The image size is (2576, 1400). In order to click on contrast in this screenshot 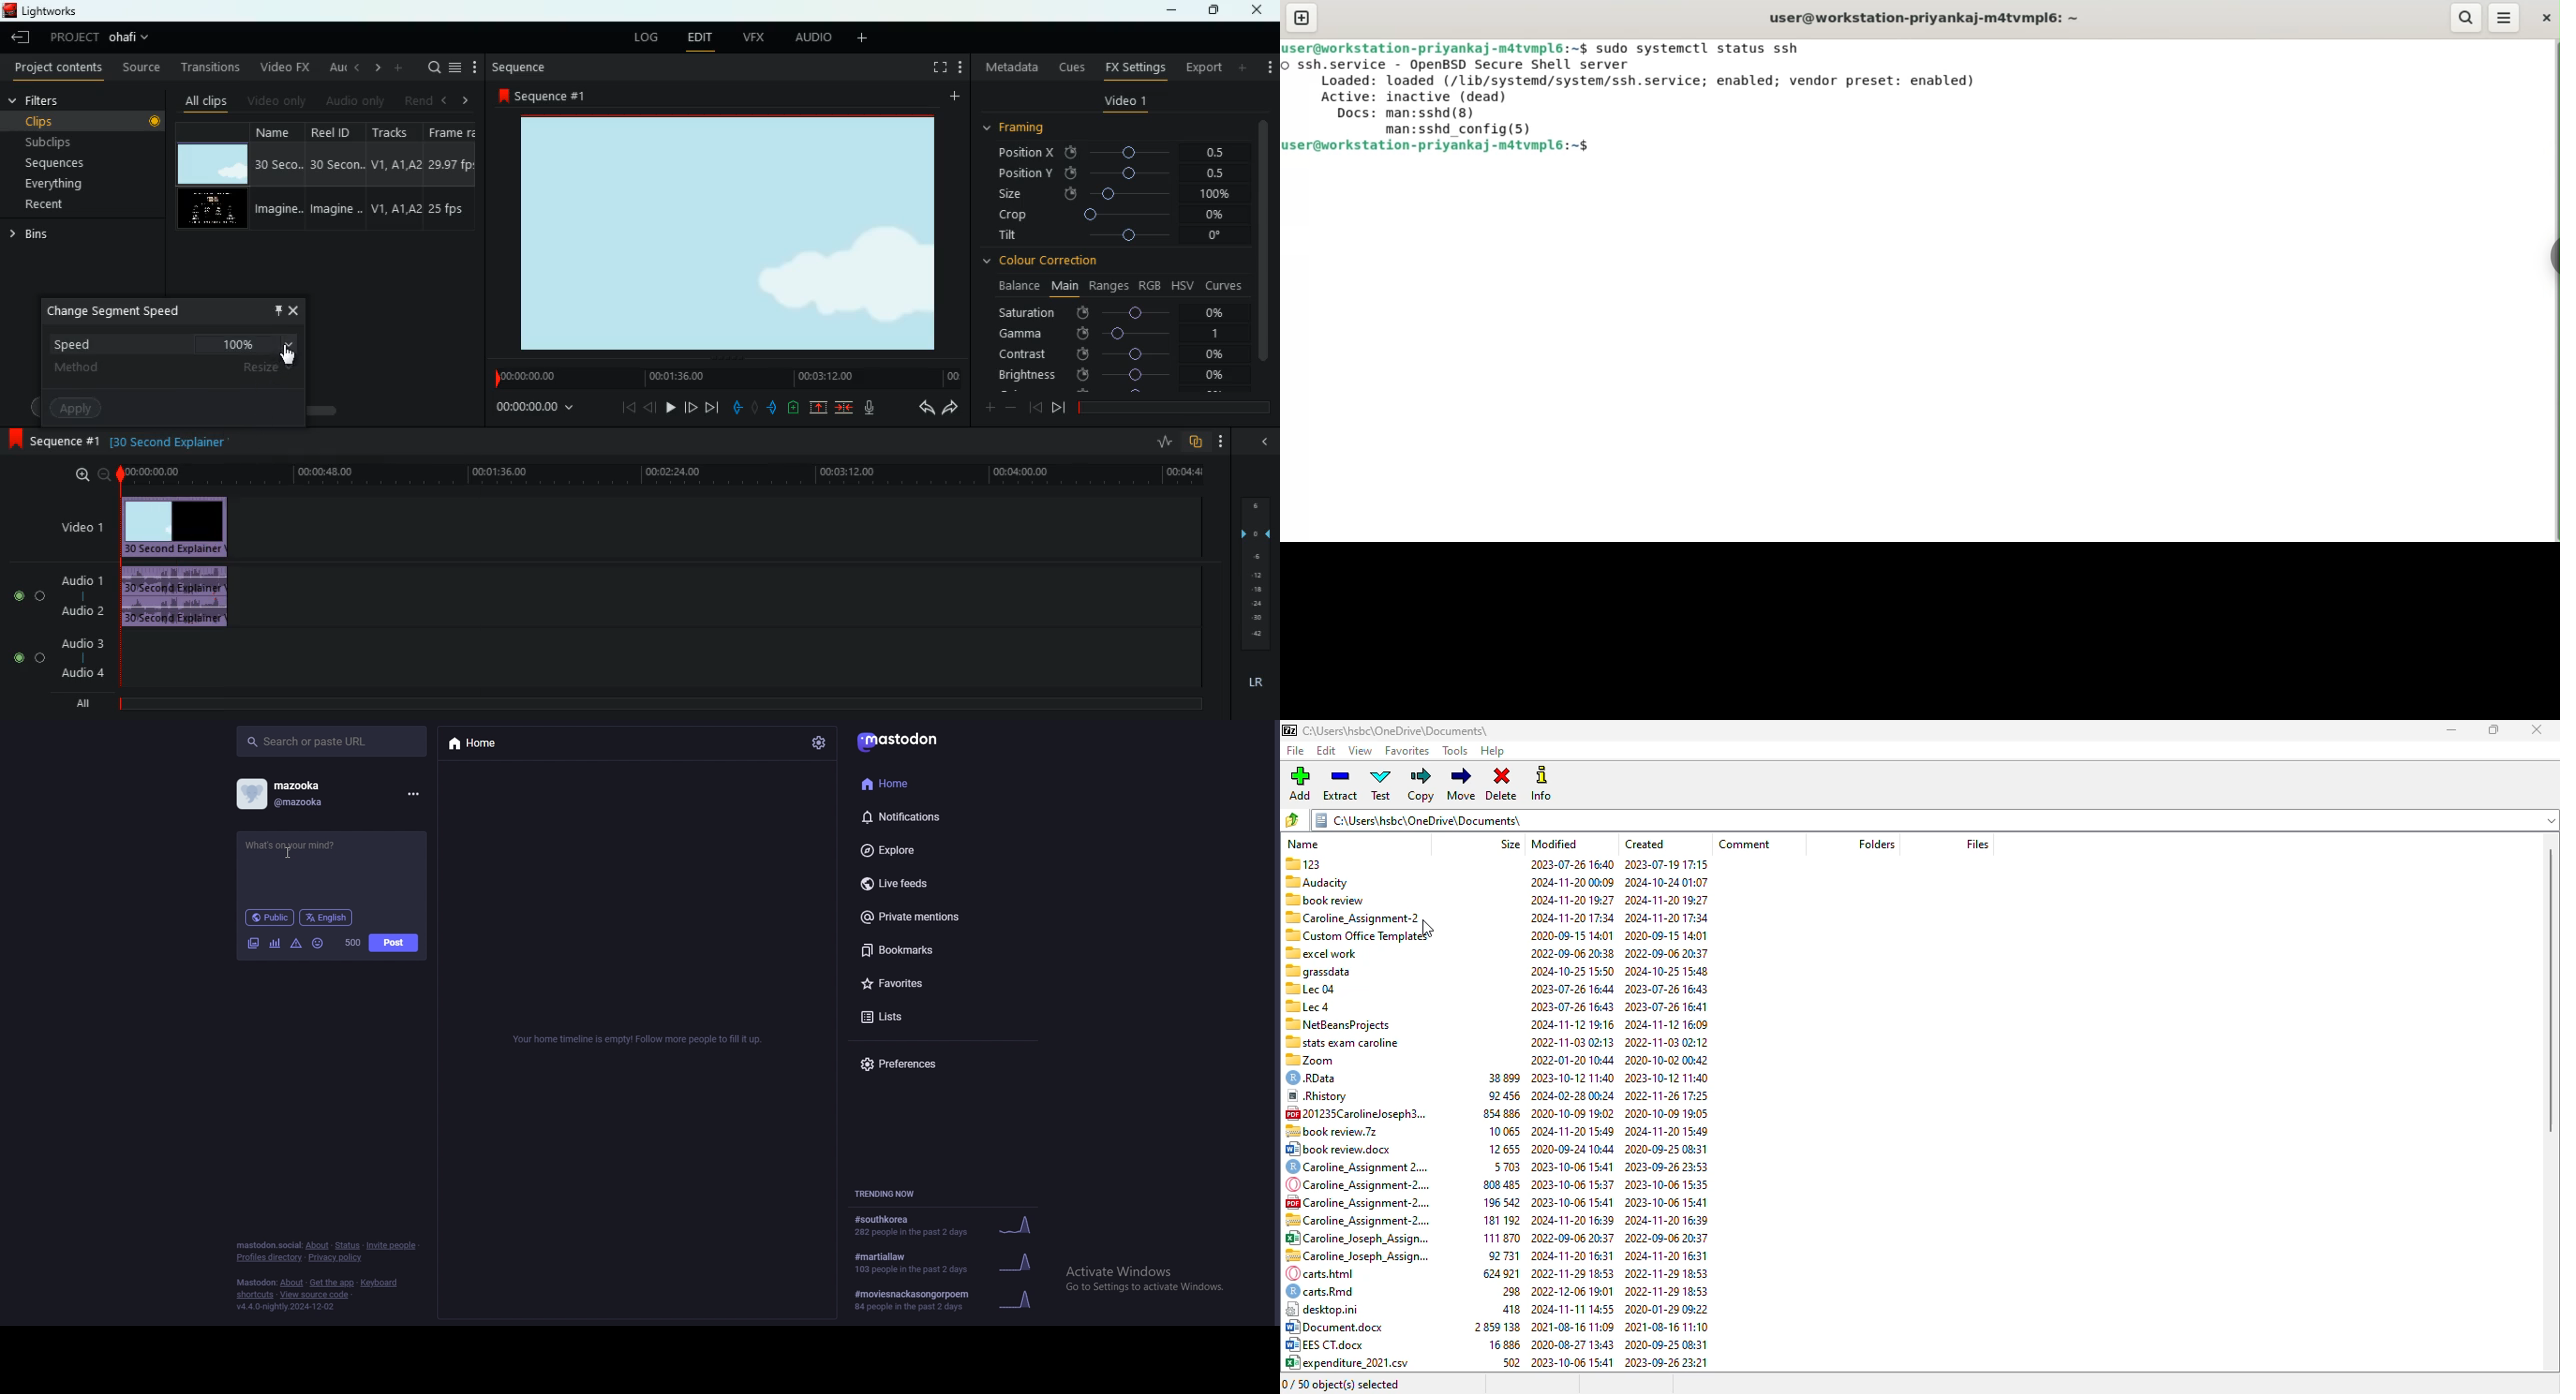, I will do `click(1110, 355)`.